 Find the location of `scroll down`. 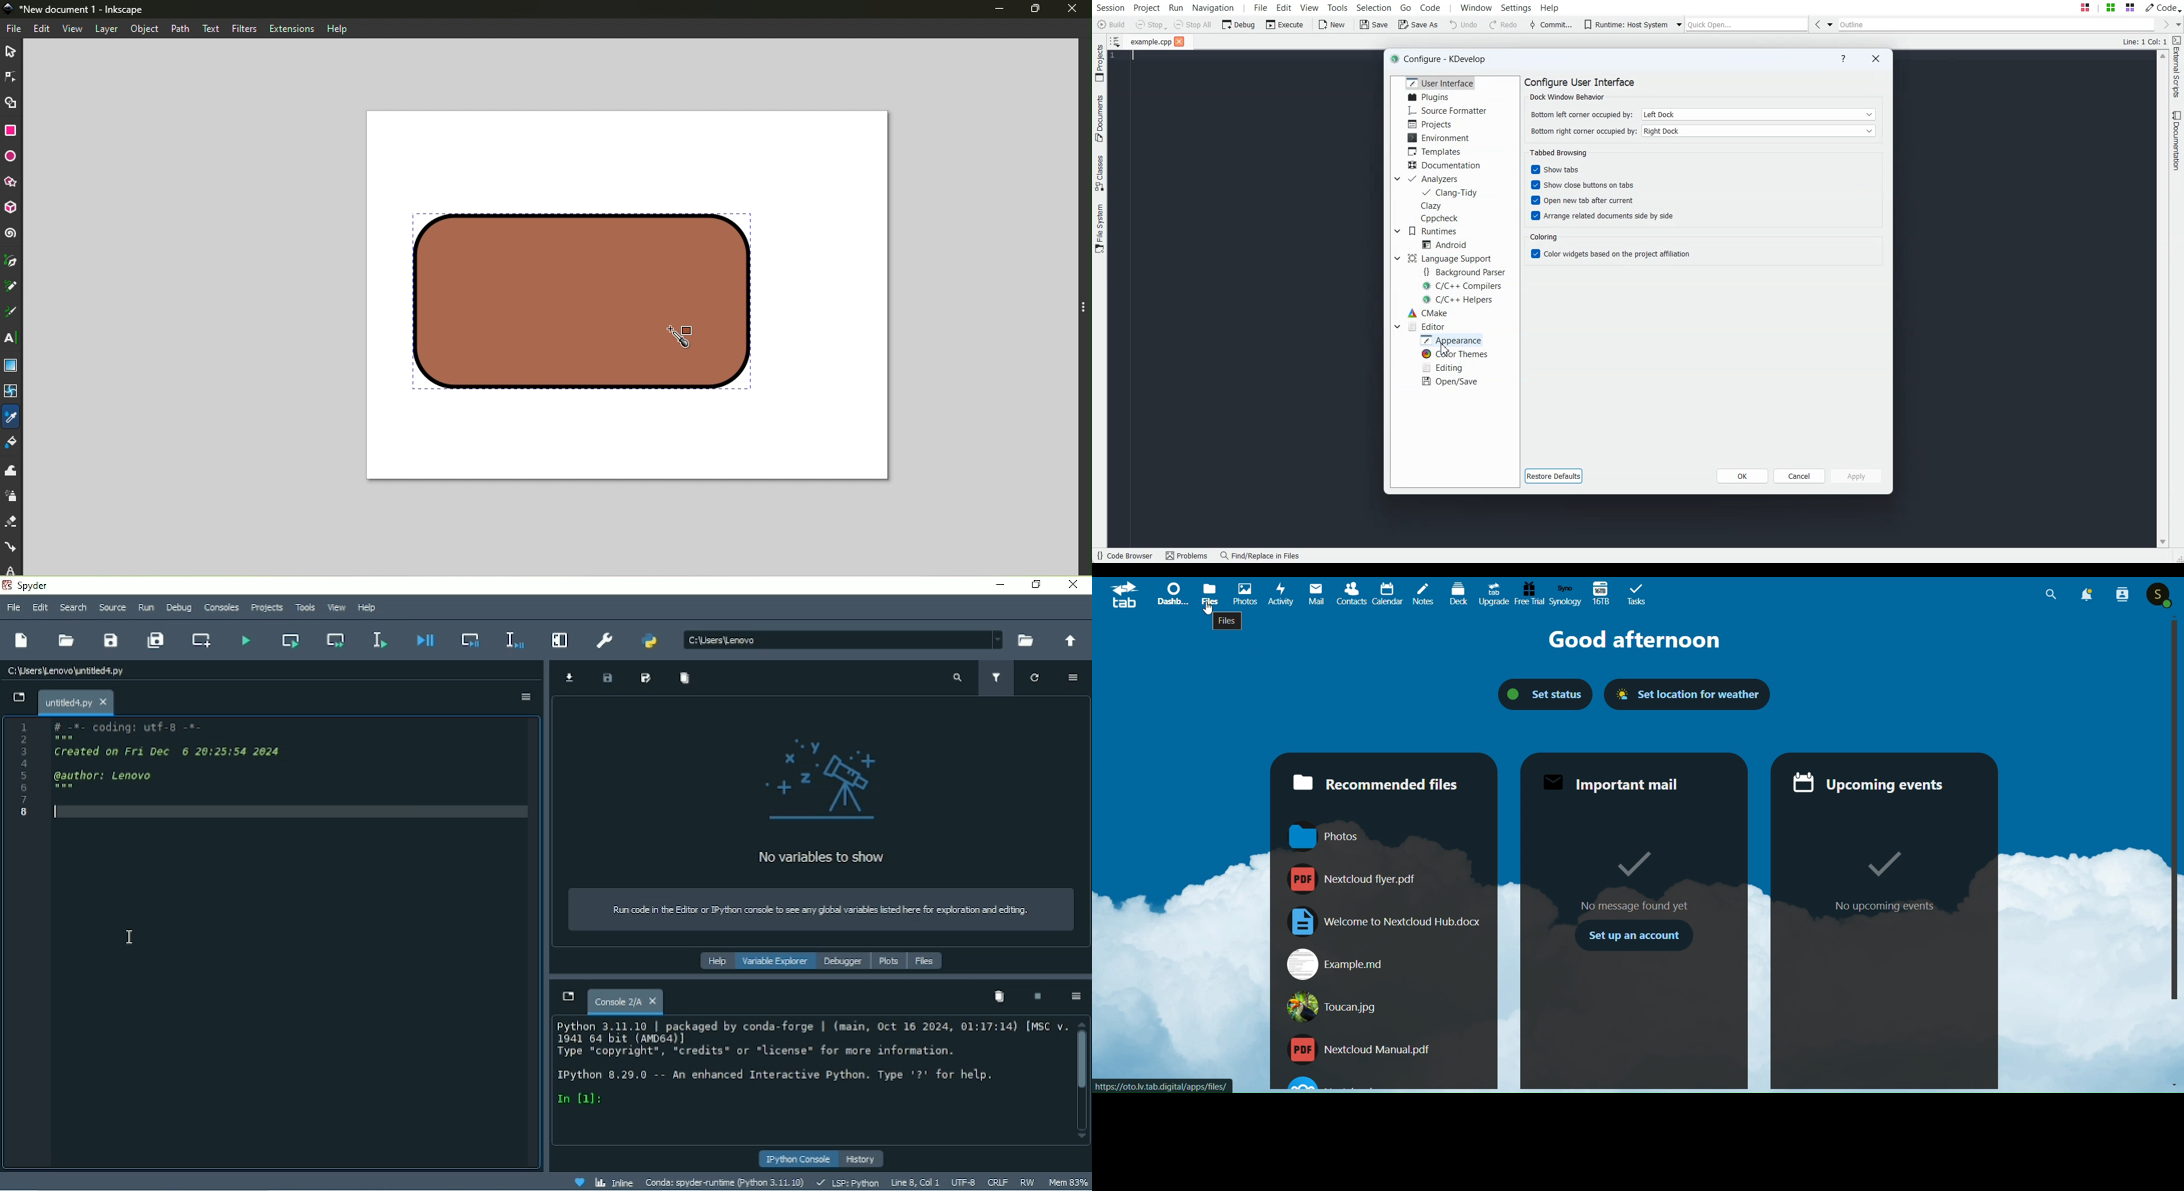

scroll down is located at coordinates (1075, 1137).